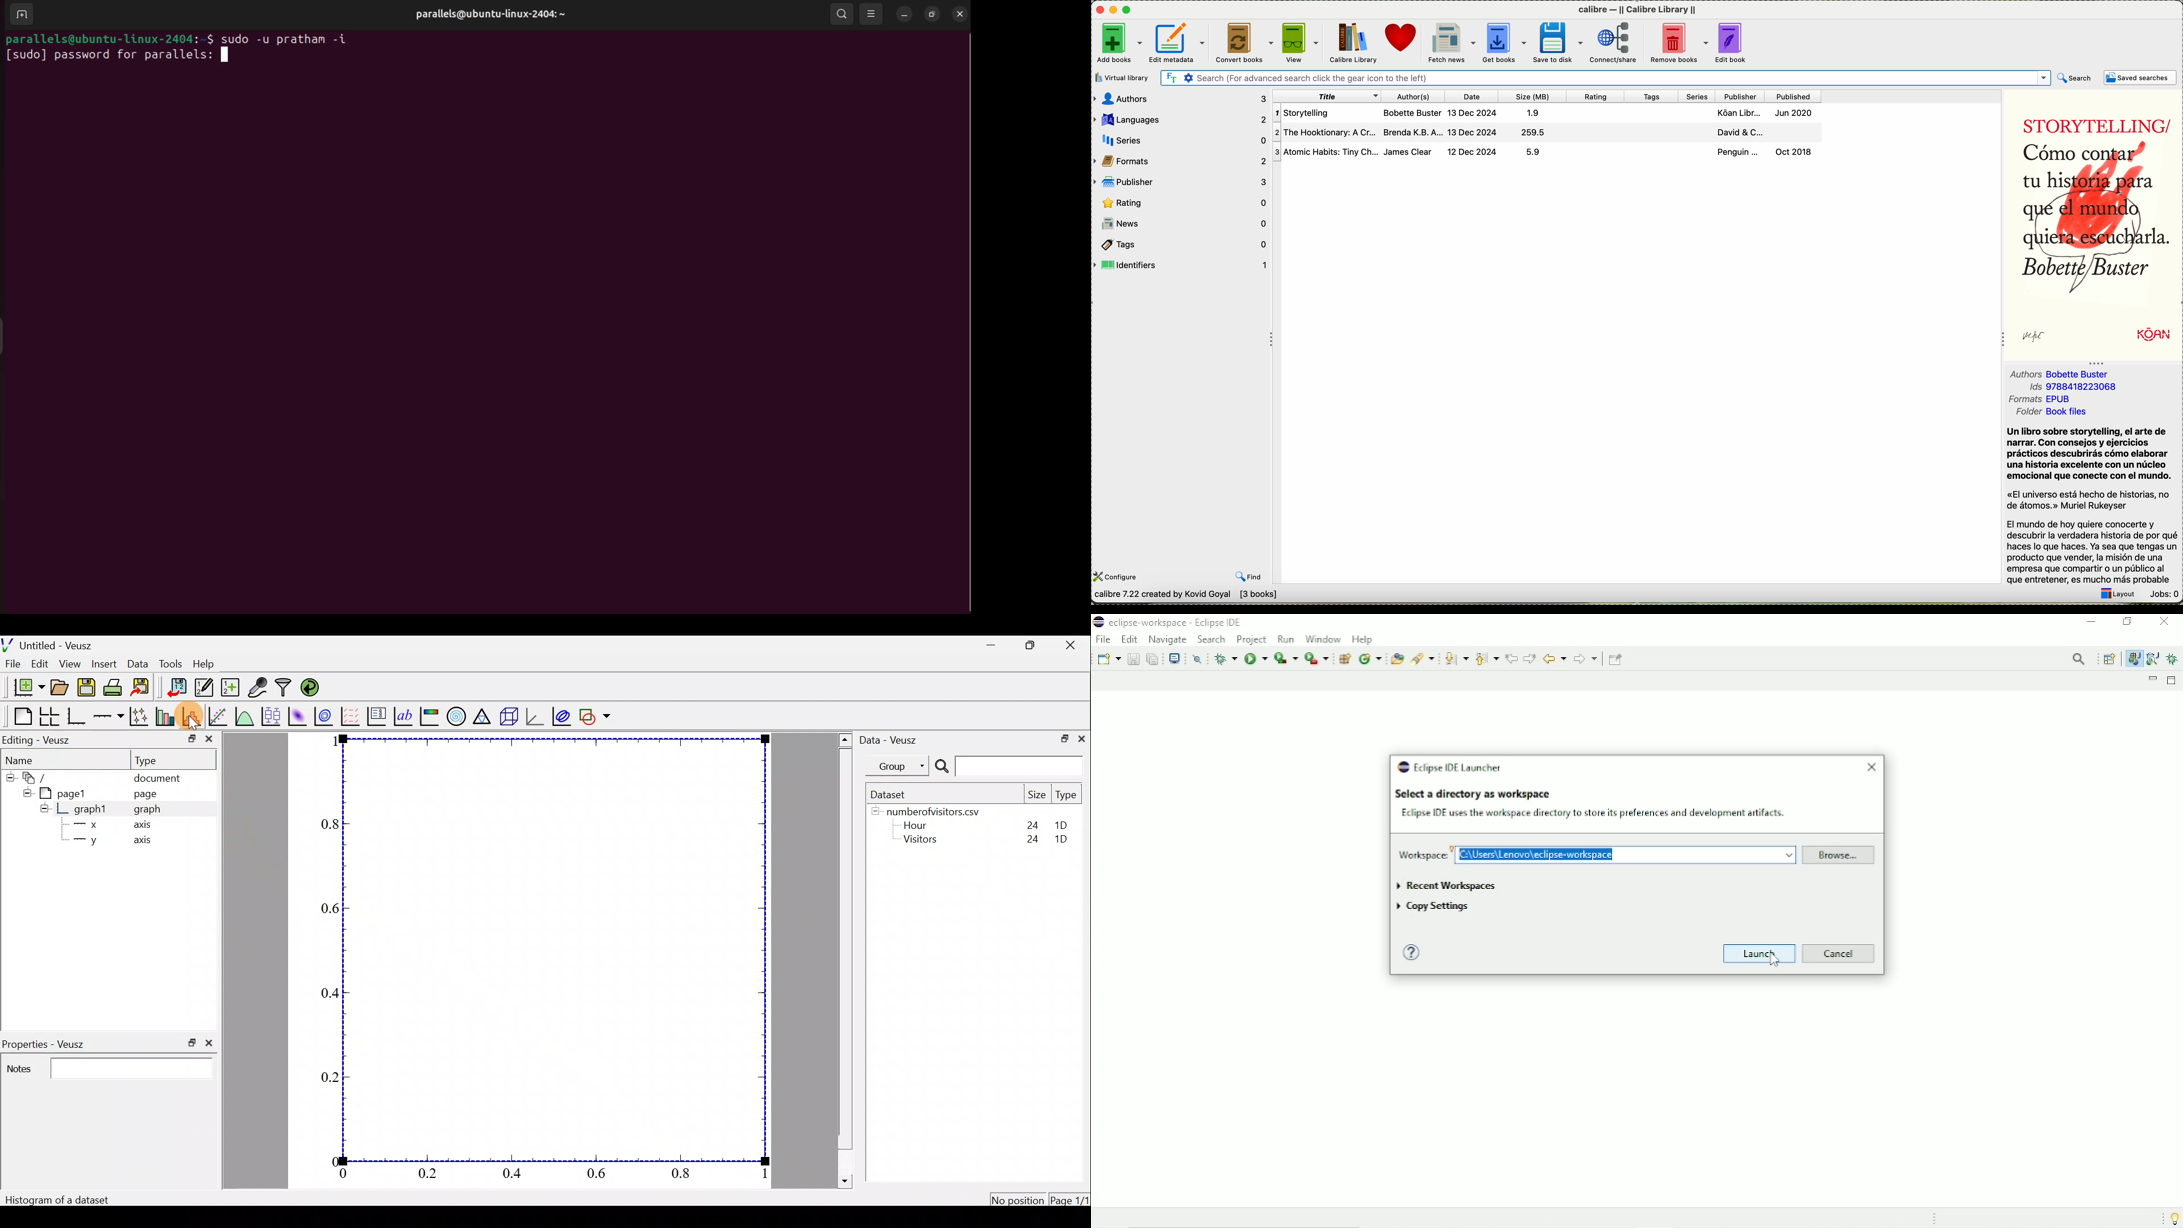  Describe the element at coordinates (1127, 10) in the screenshot. I see `maximize` at that location.